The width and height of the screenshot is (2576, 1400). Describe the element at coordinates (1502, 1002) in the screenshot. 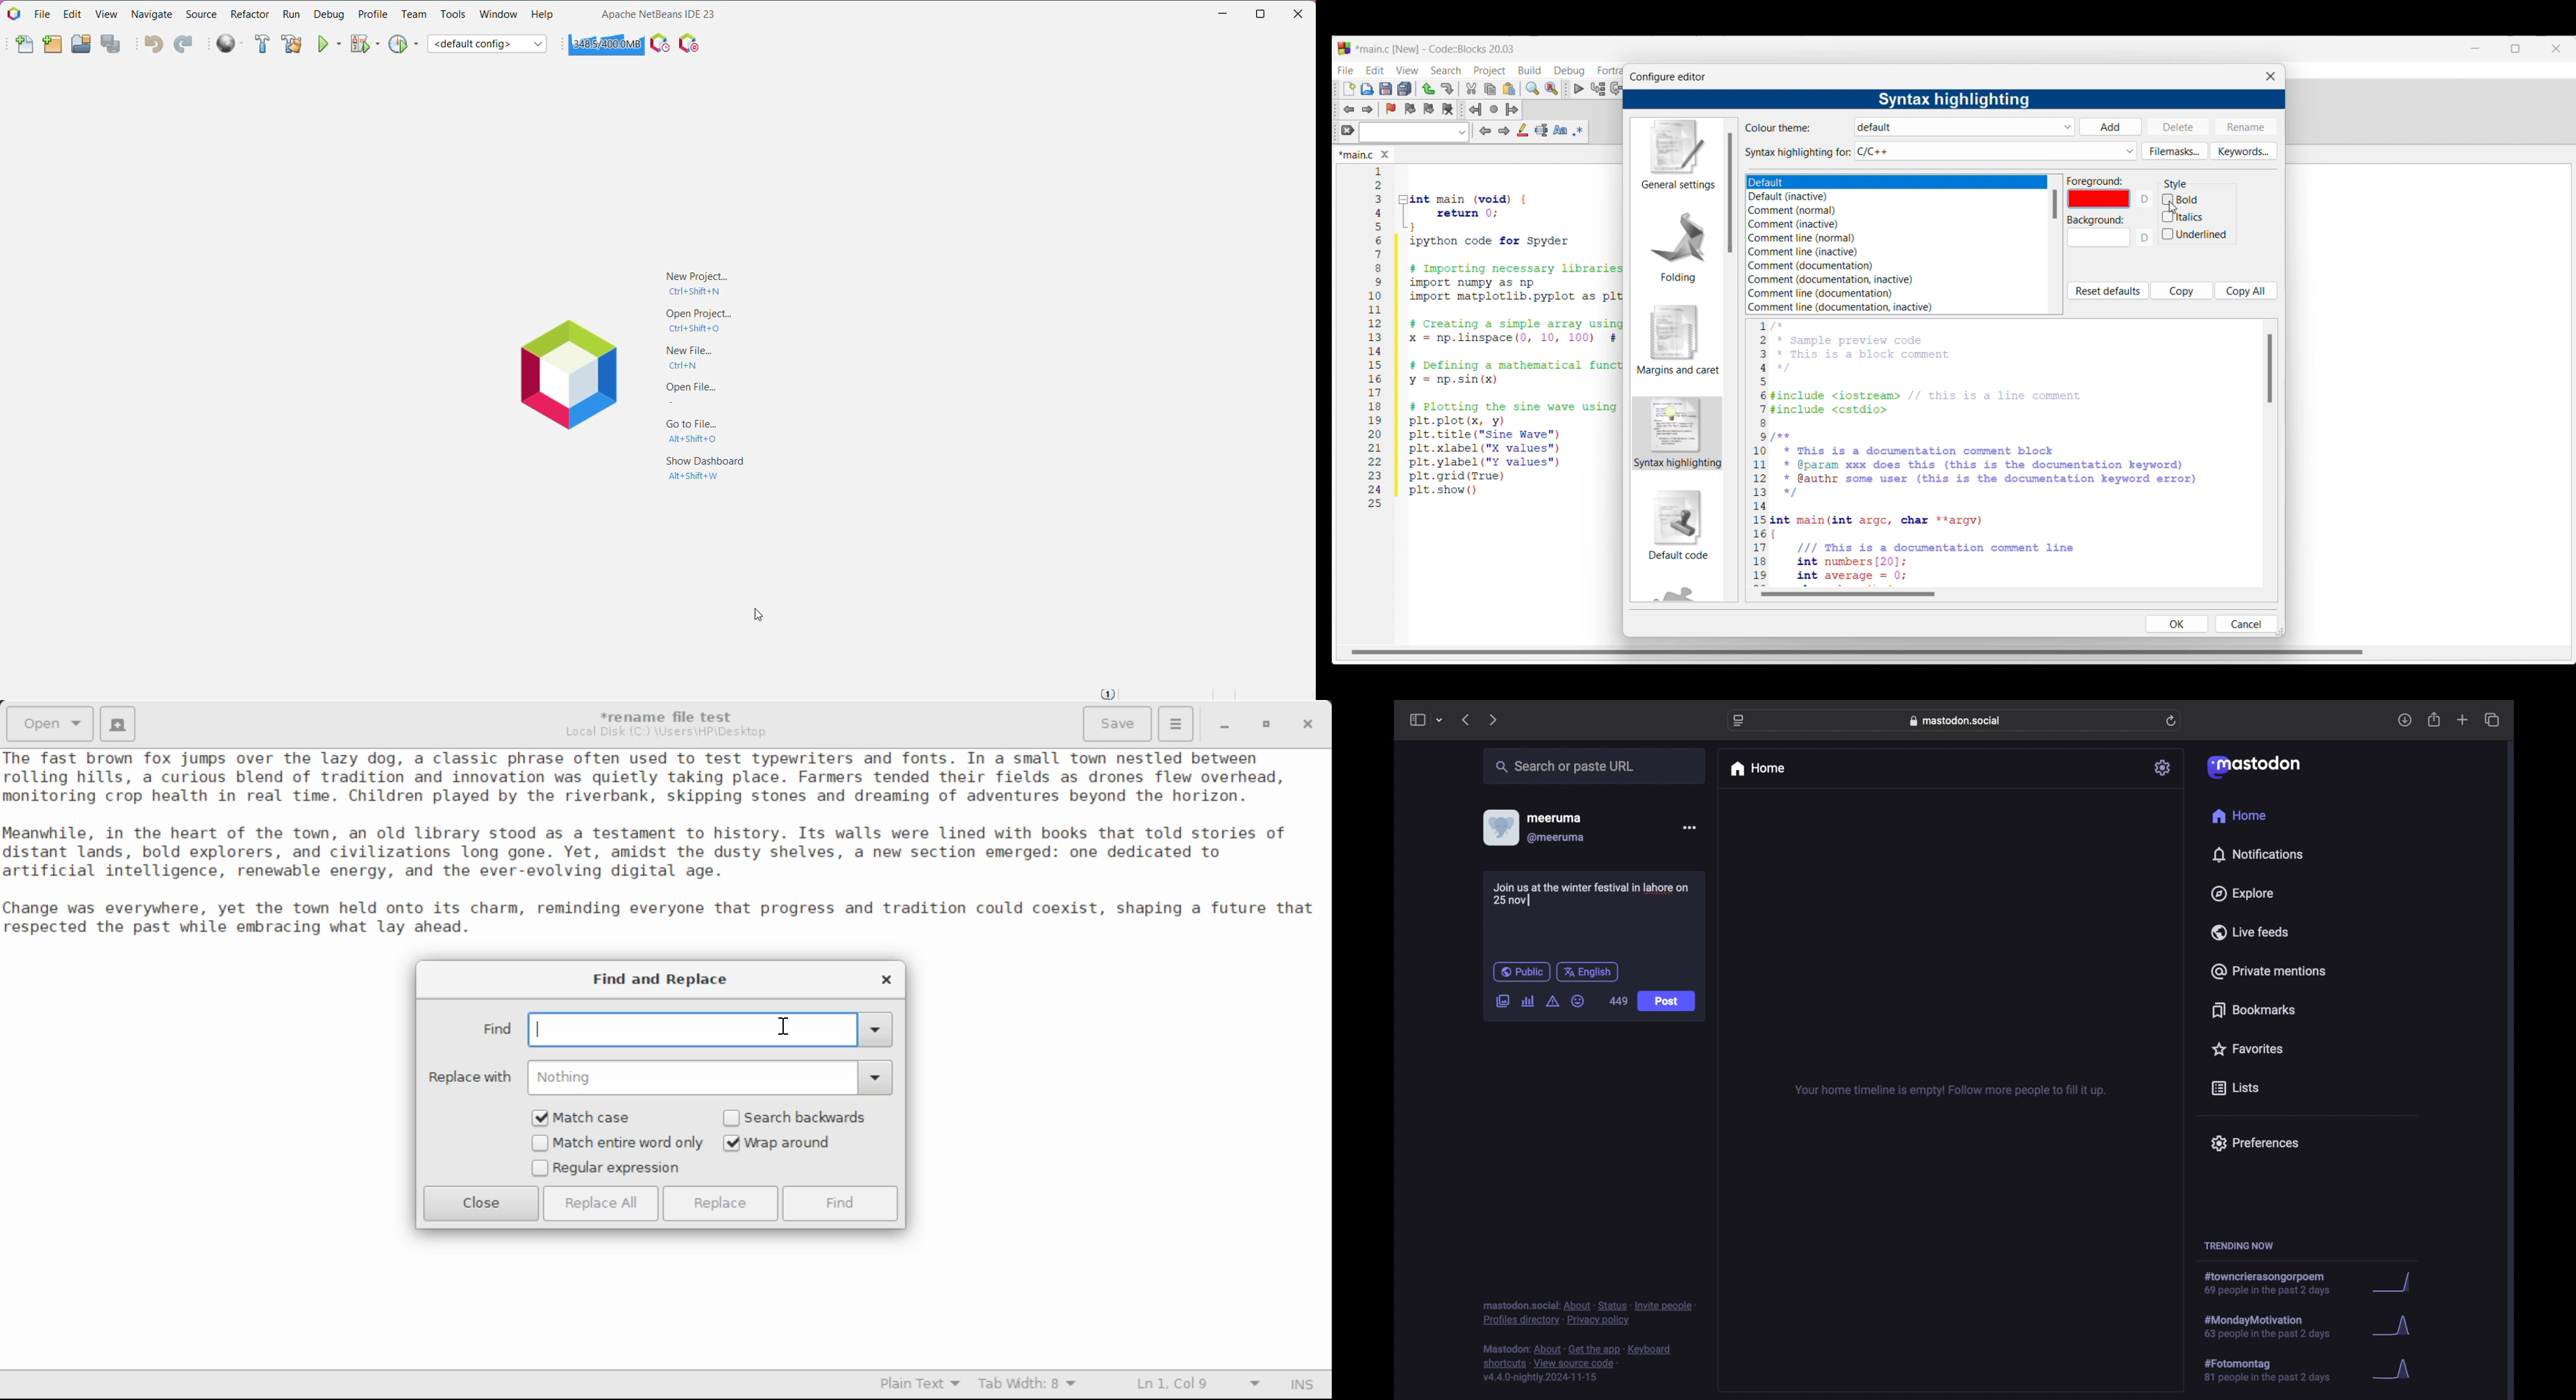

I see `add image` at that location.